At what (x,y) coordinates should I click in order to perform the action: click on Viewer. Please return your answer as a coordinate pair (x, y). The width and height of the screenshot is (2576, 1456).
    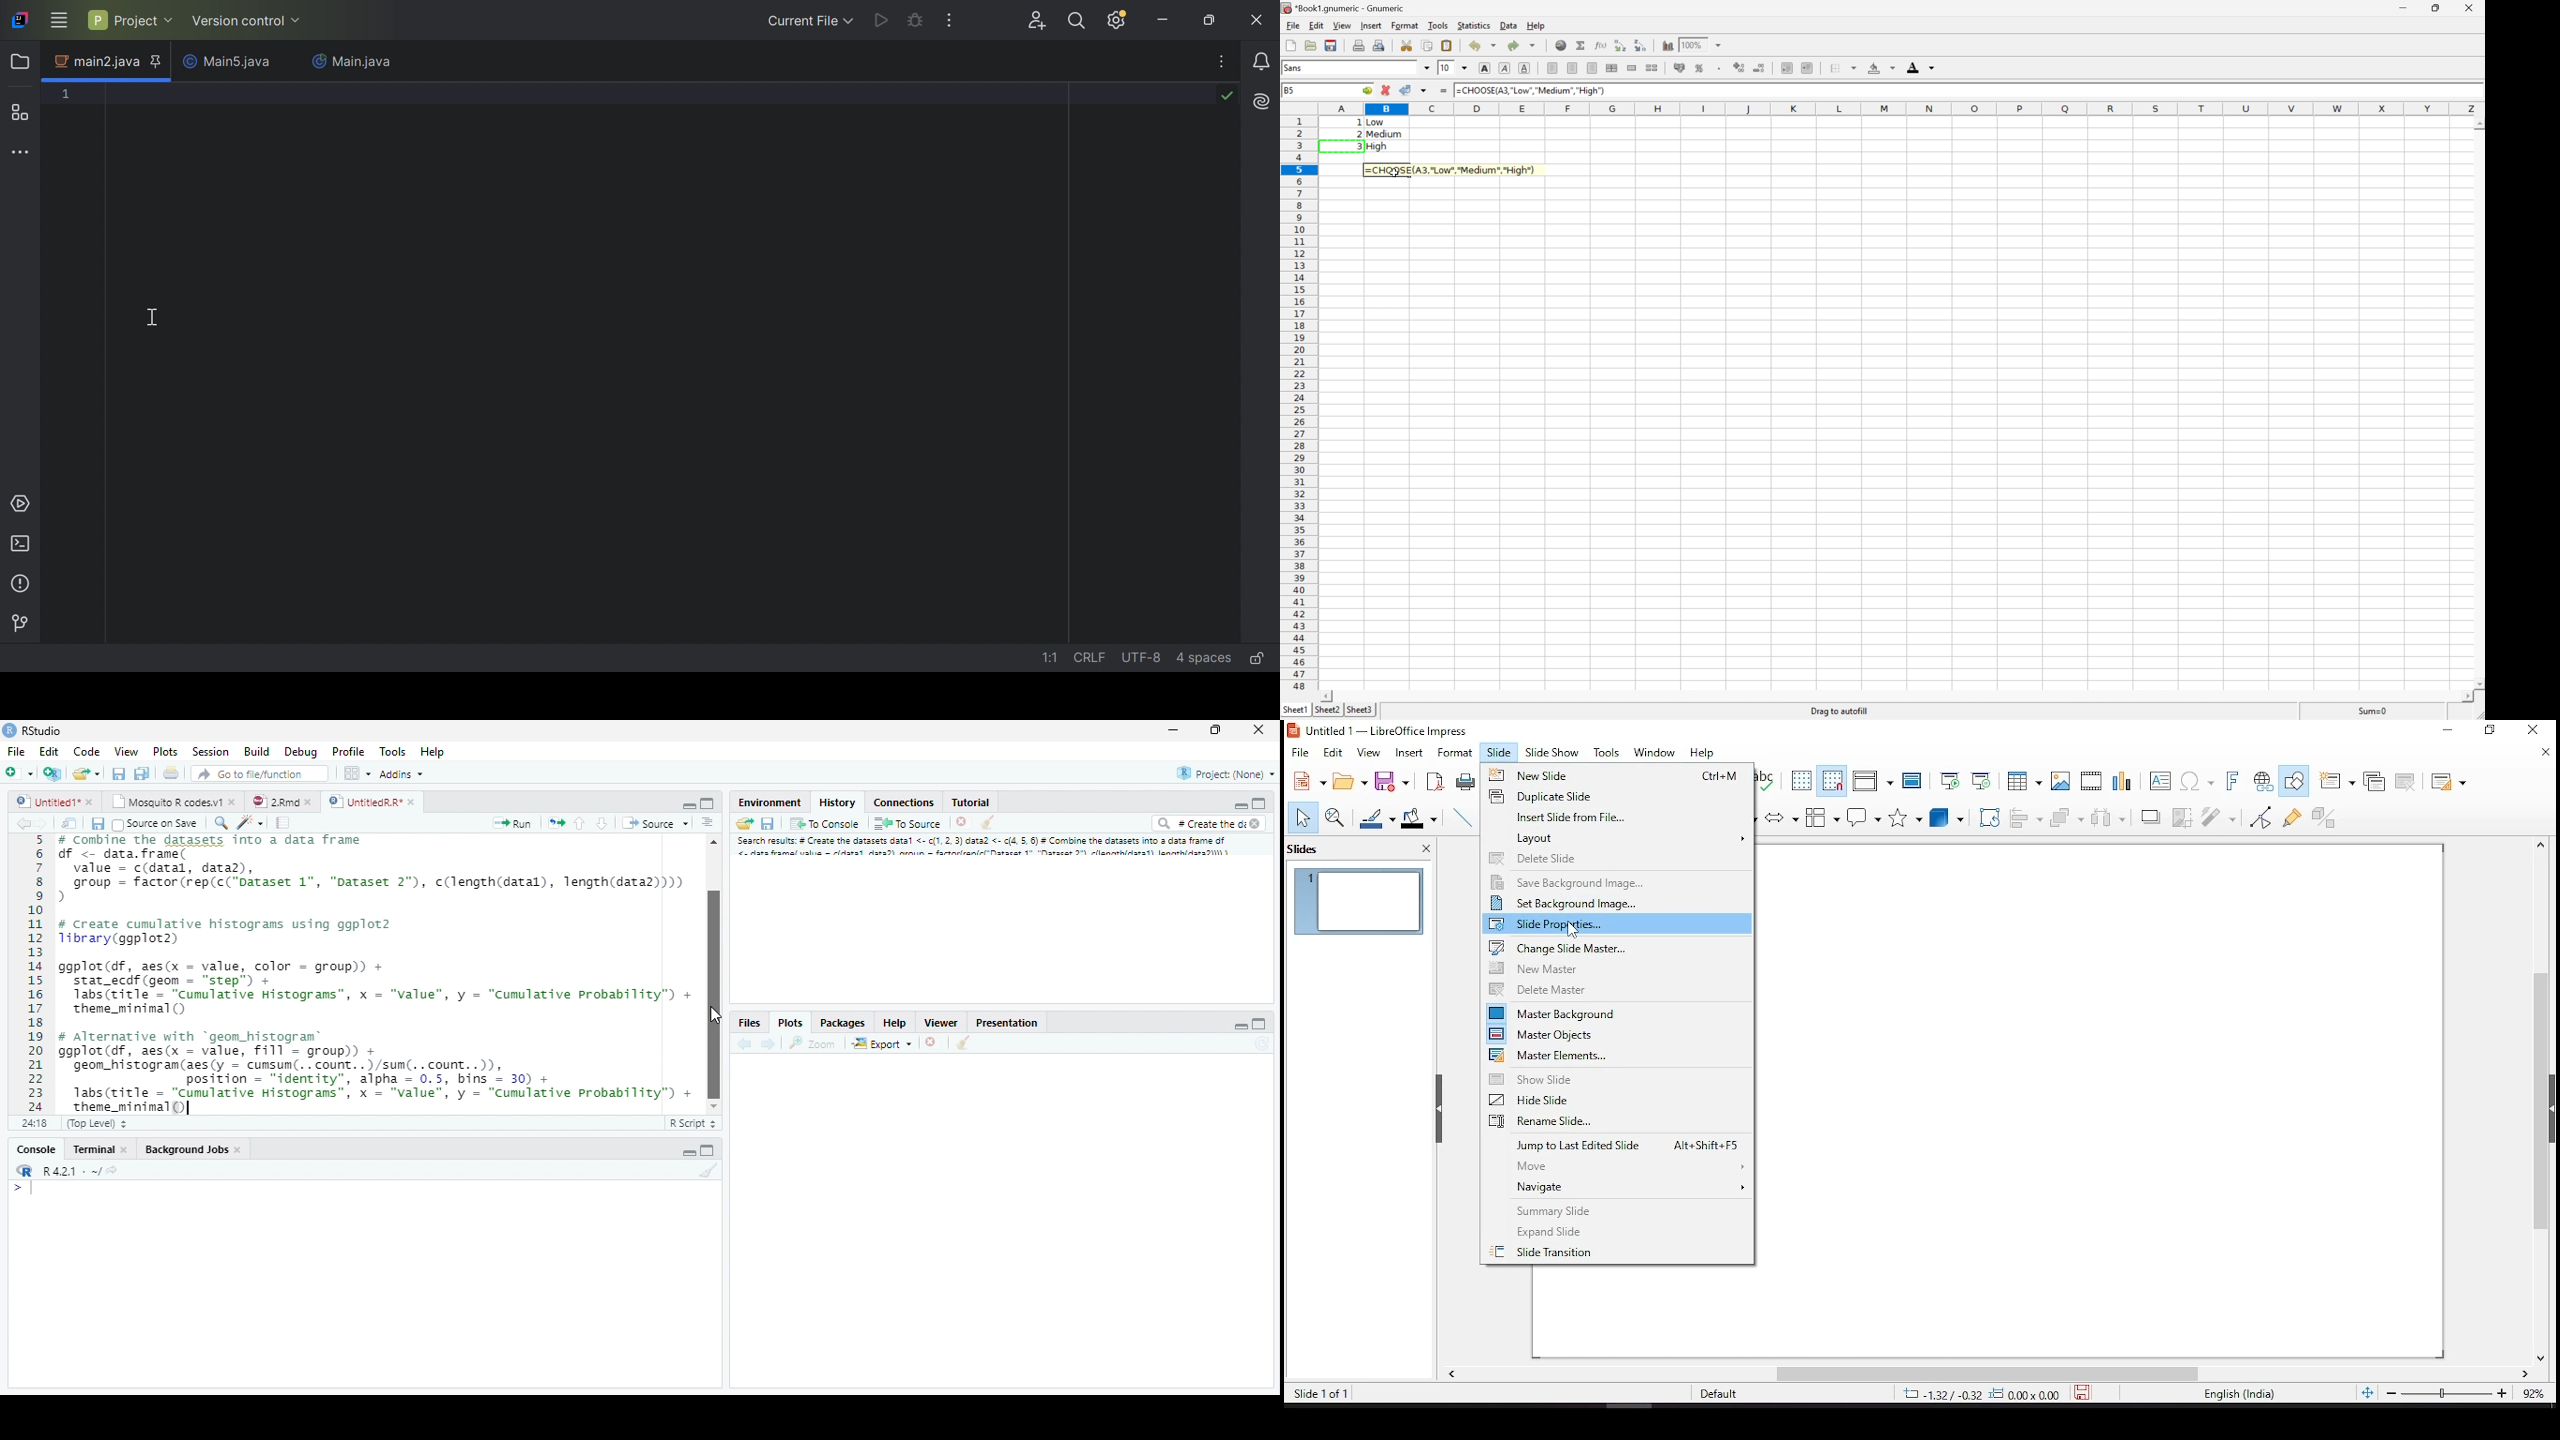
    Looking at the image, I should click on (940, 1023).